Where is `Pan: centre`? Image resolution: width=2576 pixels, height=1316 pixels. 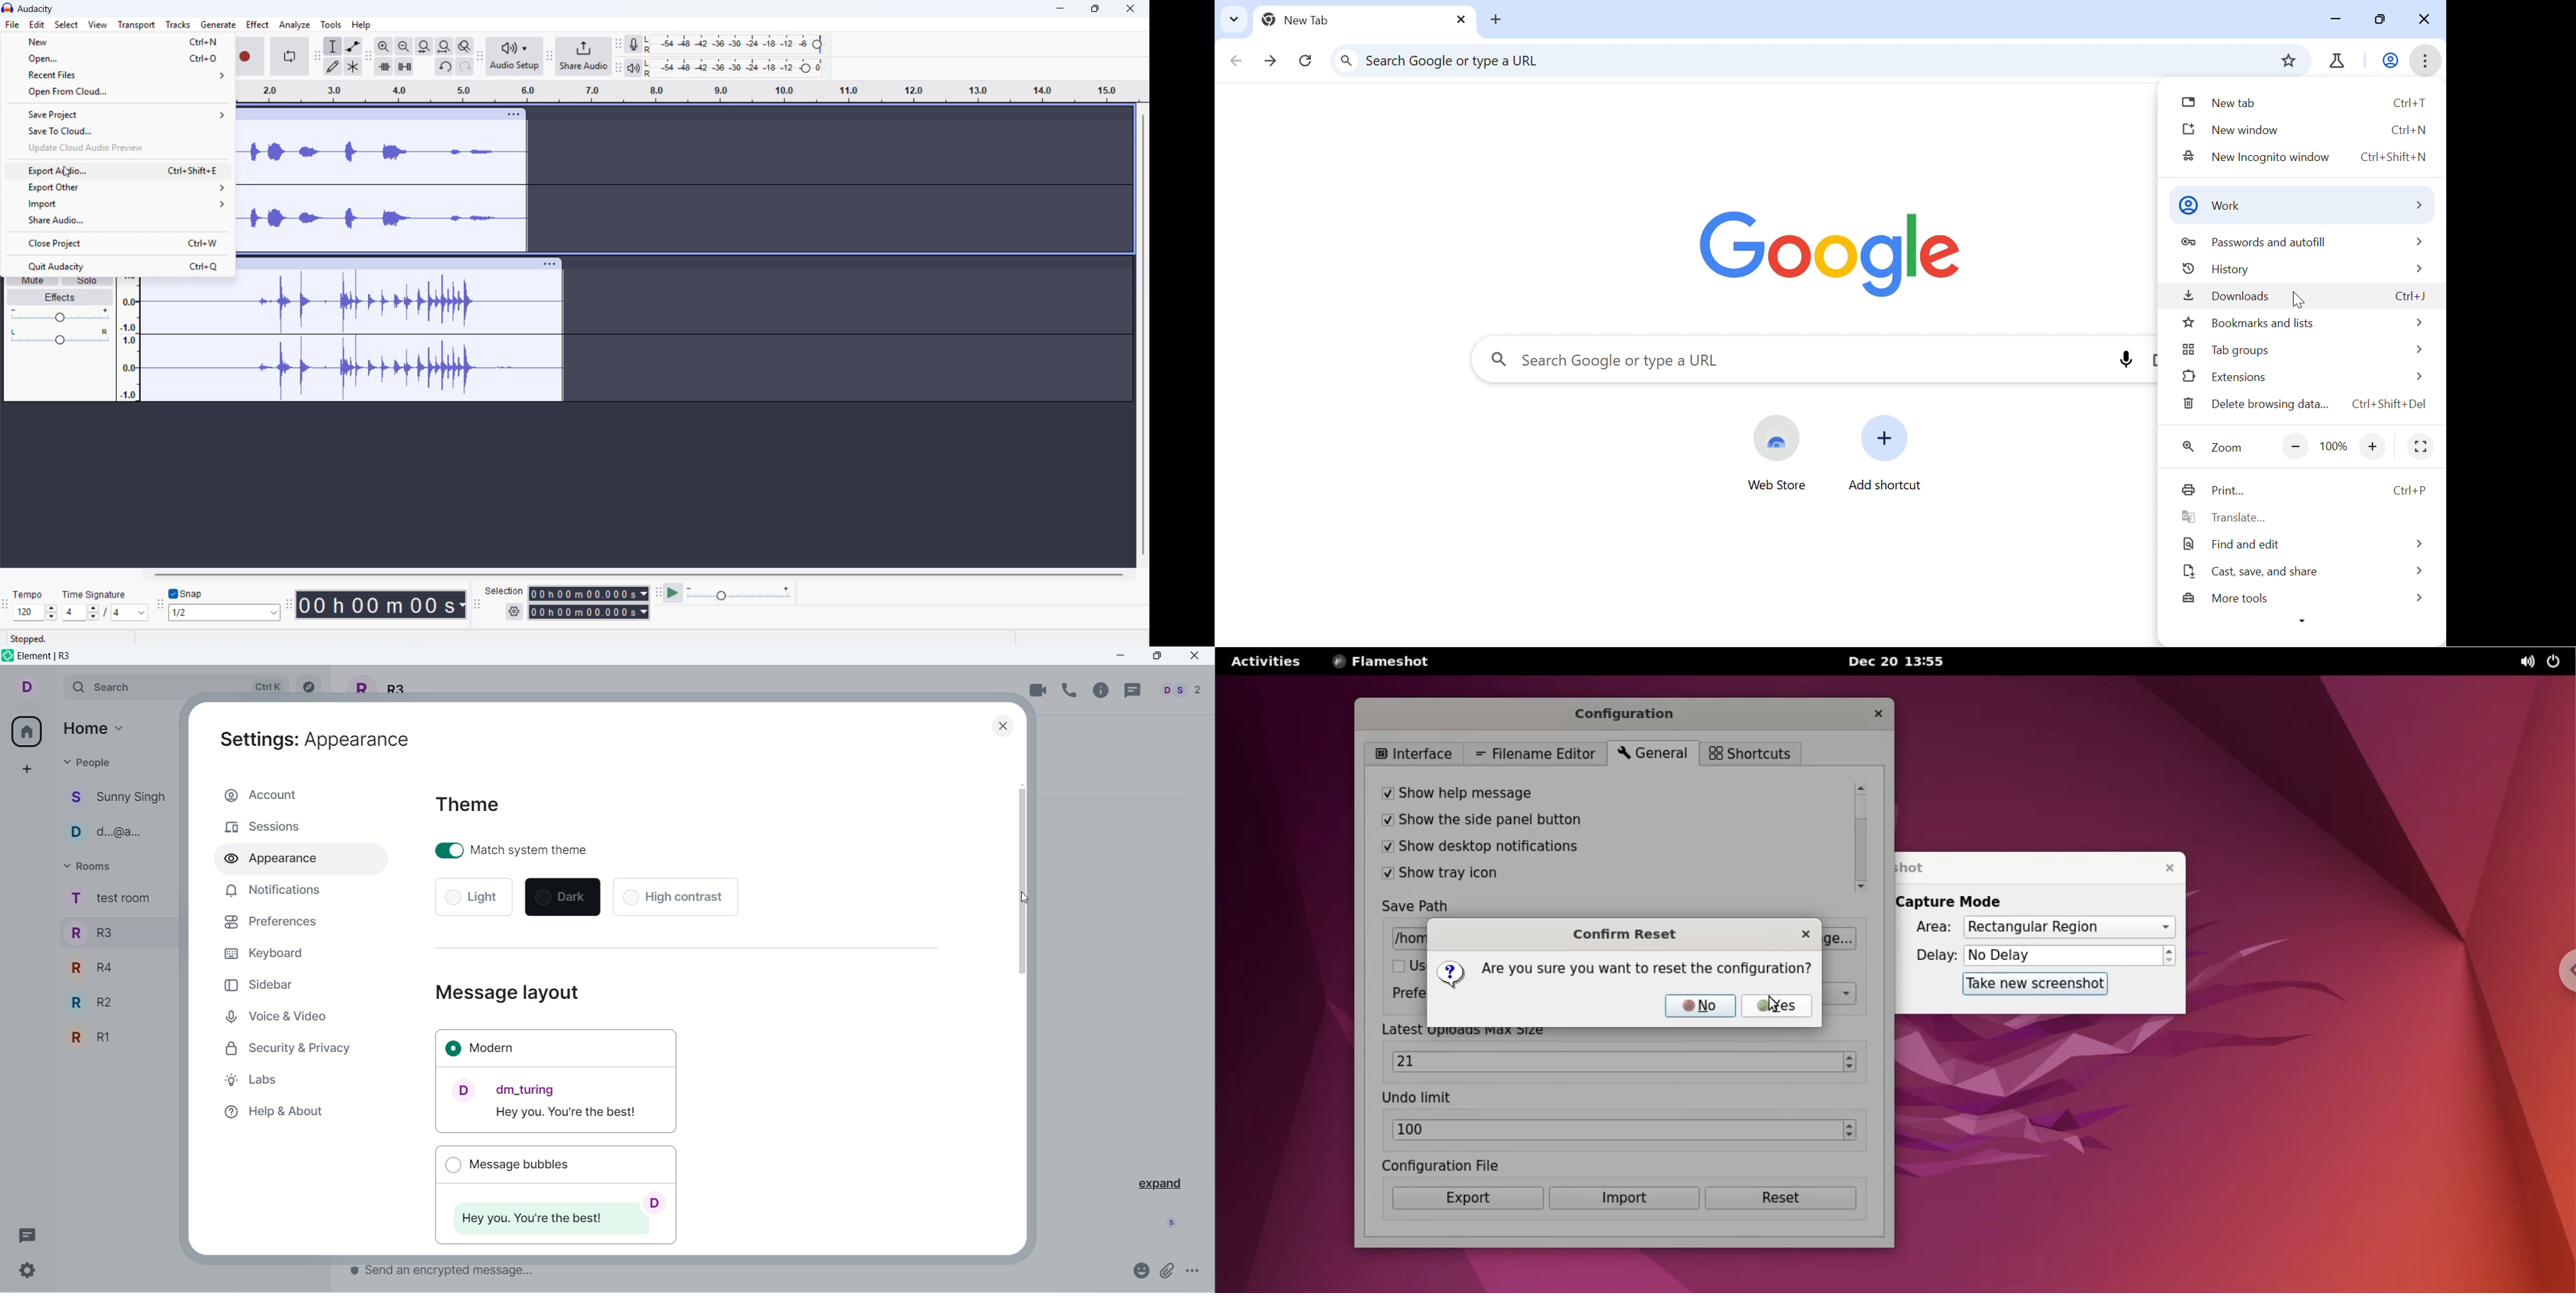
Pan: centre is located at coordinates (60, 338).